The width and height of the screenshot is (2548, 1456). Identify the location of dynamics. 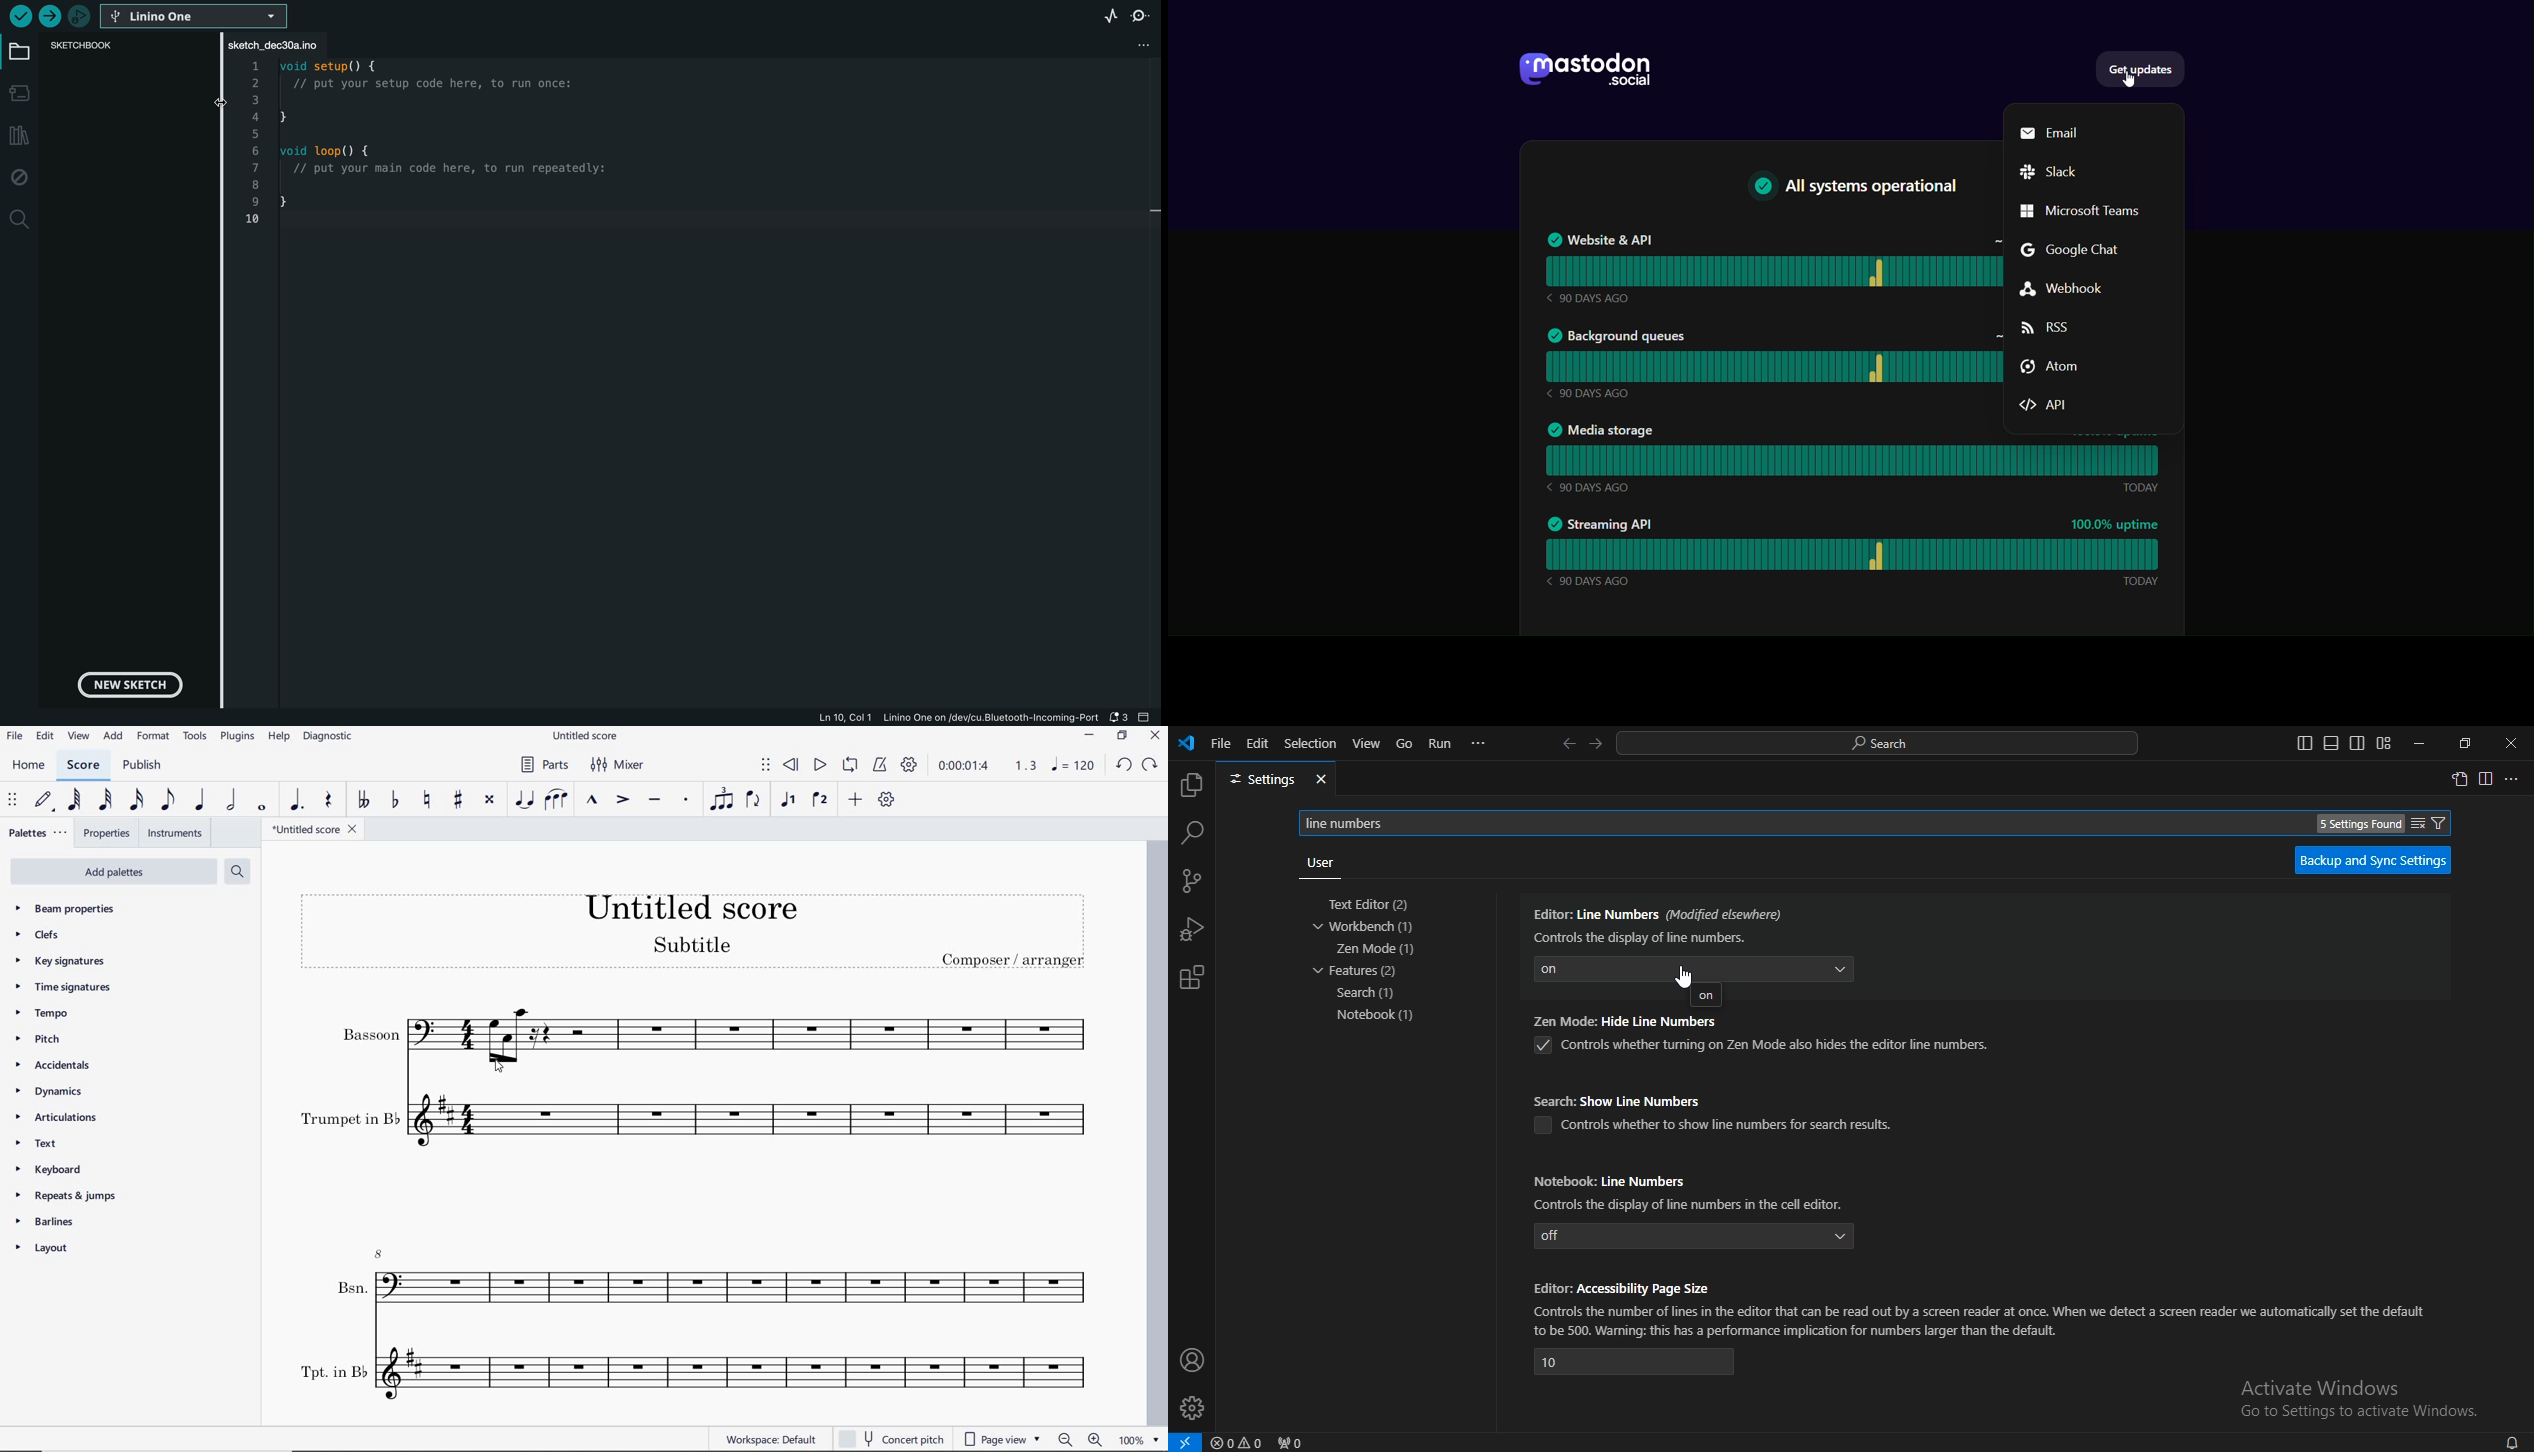
(51, 1090).